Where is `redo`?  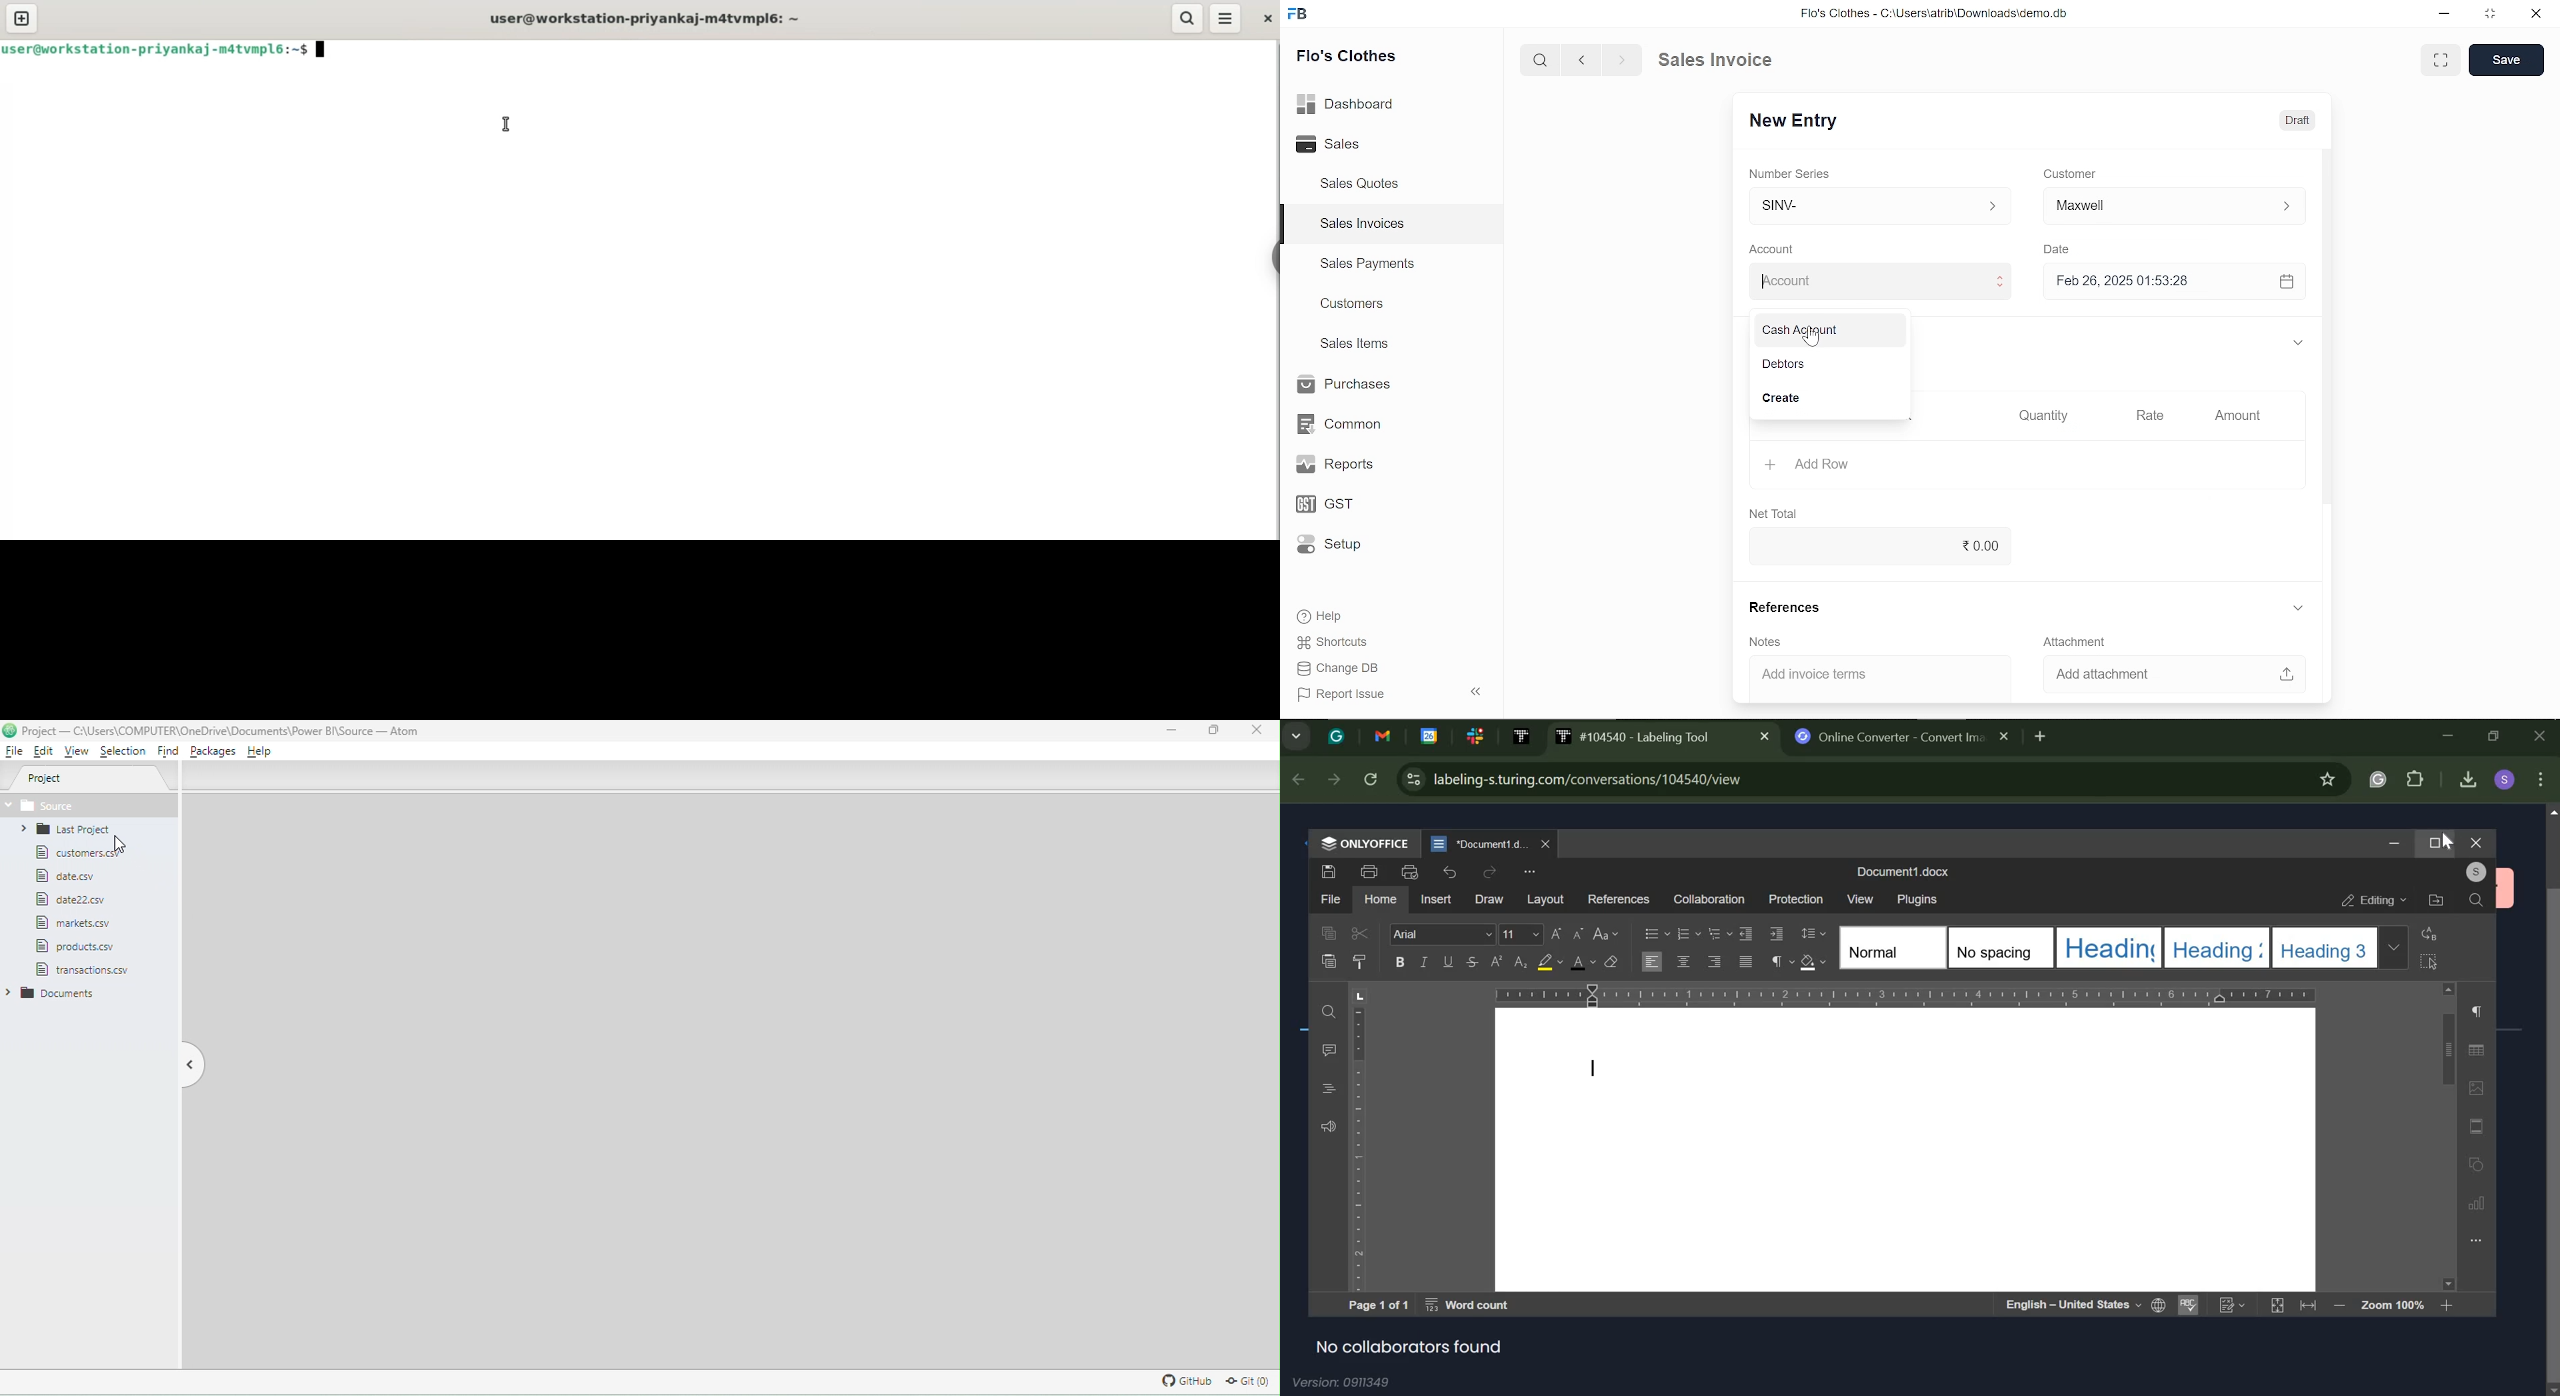 redo is located at coordinates (1490, 872).